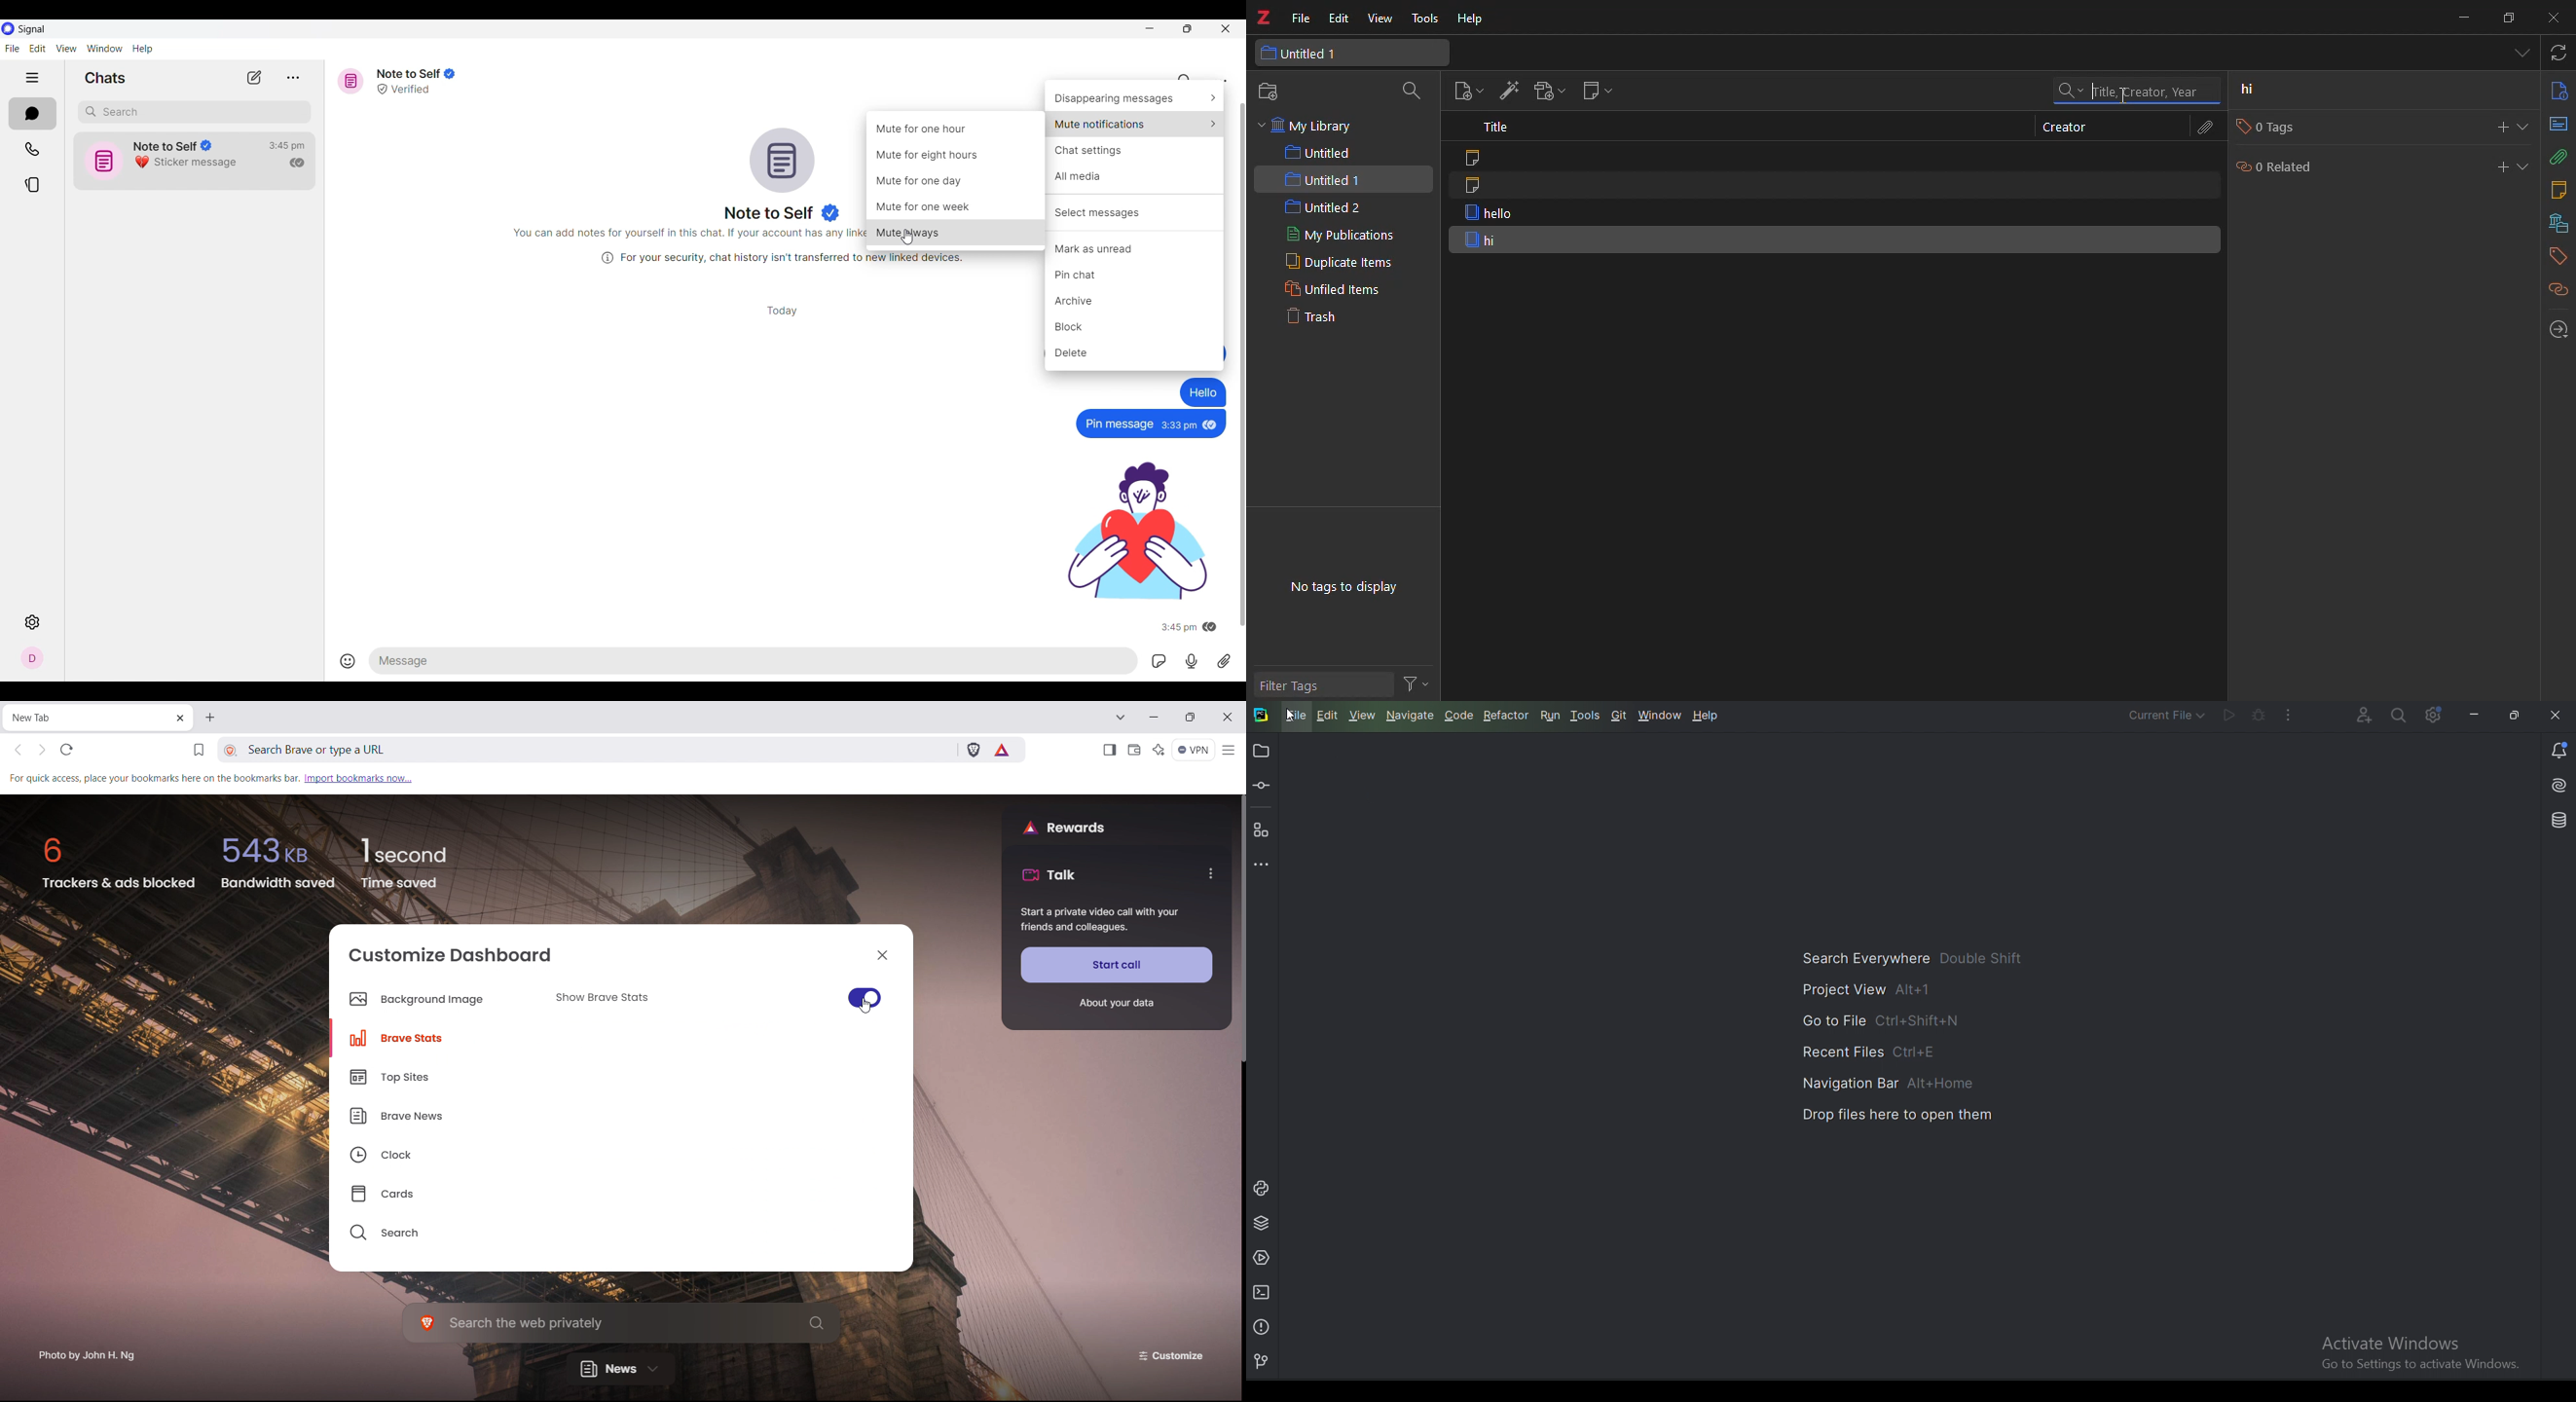 This screenshot has height=1428, width=2576. What do you see at coordinates (104, 49) in the screenshot?
I see `Window menu` at bounding box center [104, 49].